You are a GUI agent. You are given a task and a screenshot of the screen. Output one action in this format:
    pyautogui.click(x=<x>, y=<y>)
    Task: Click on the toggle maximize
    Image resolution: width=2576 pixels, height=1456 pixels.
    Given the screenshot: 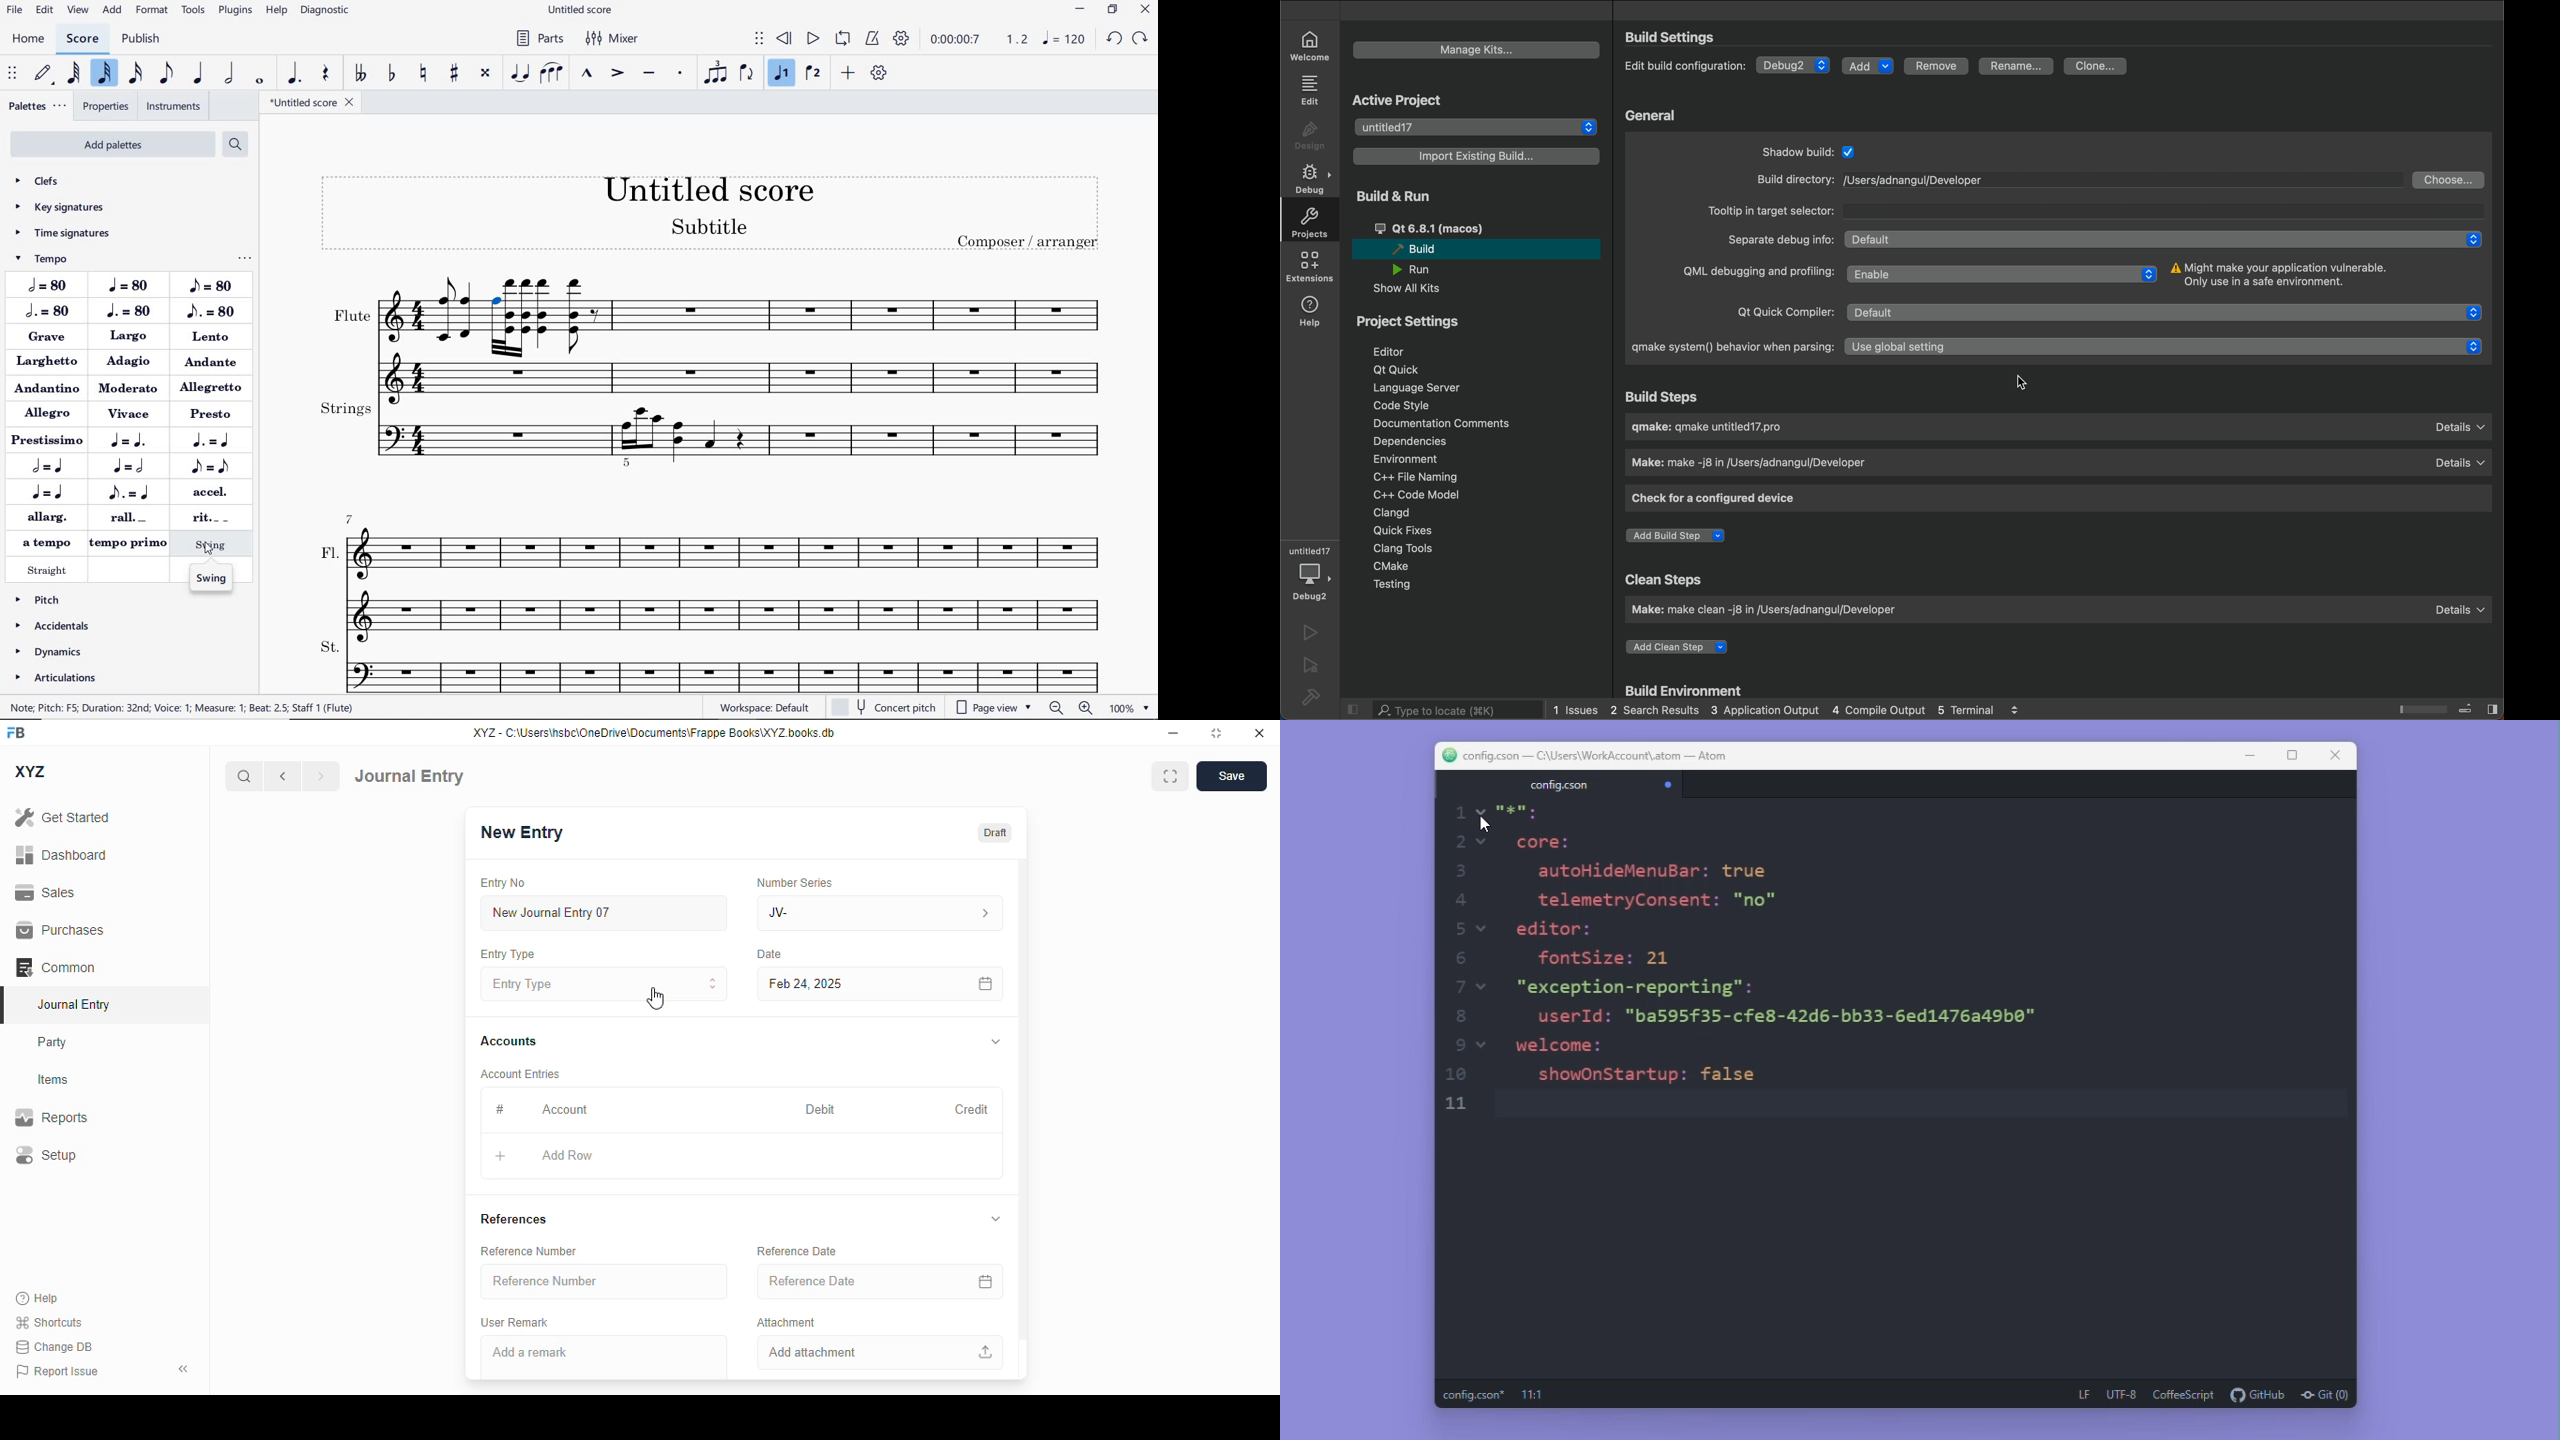 What is the action you would take?
    pyautogui.click(x=1216, y=733)
    